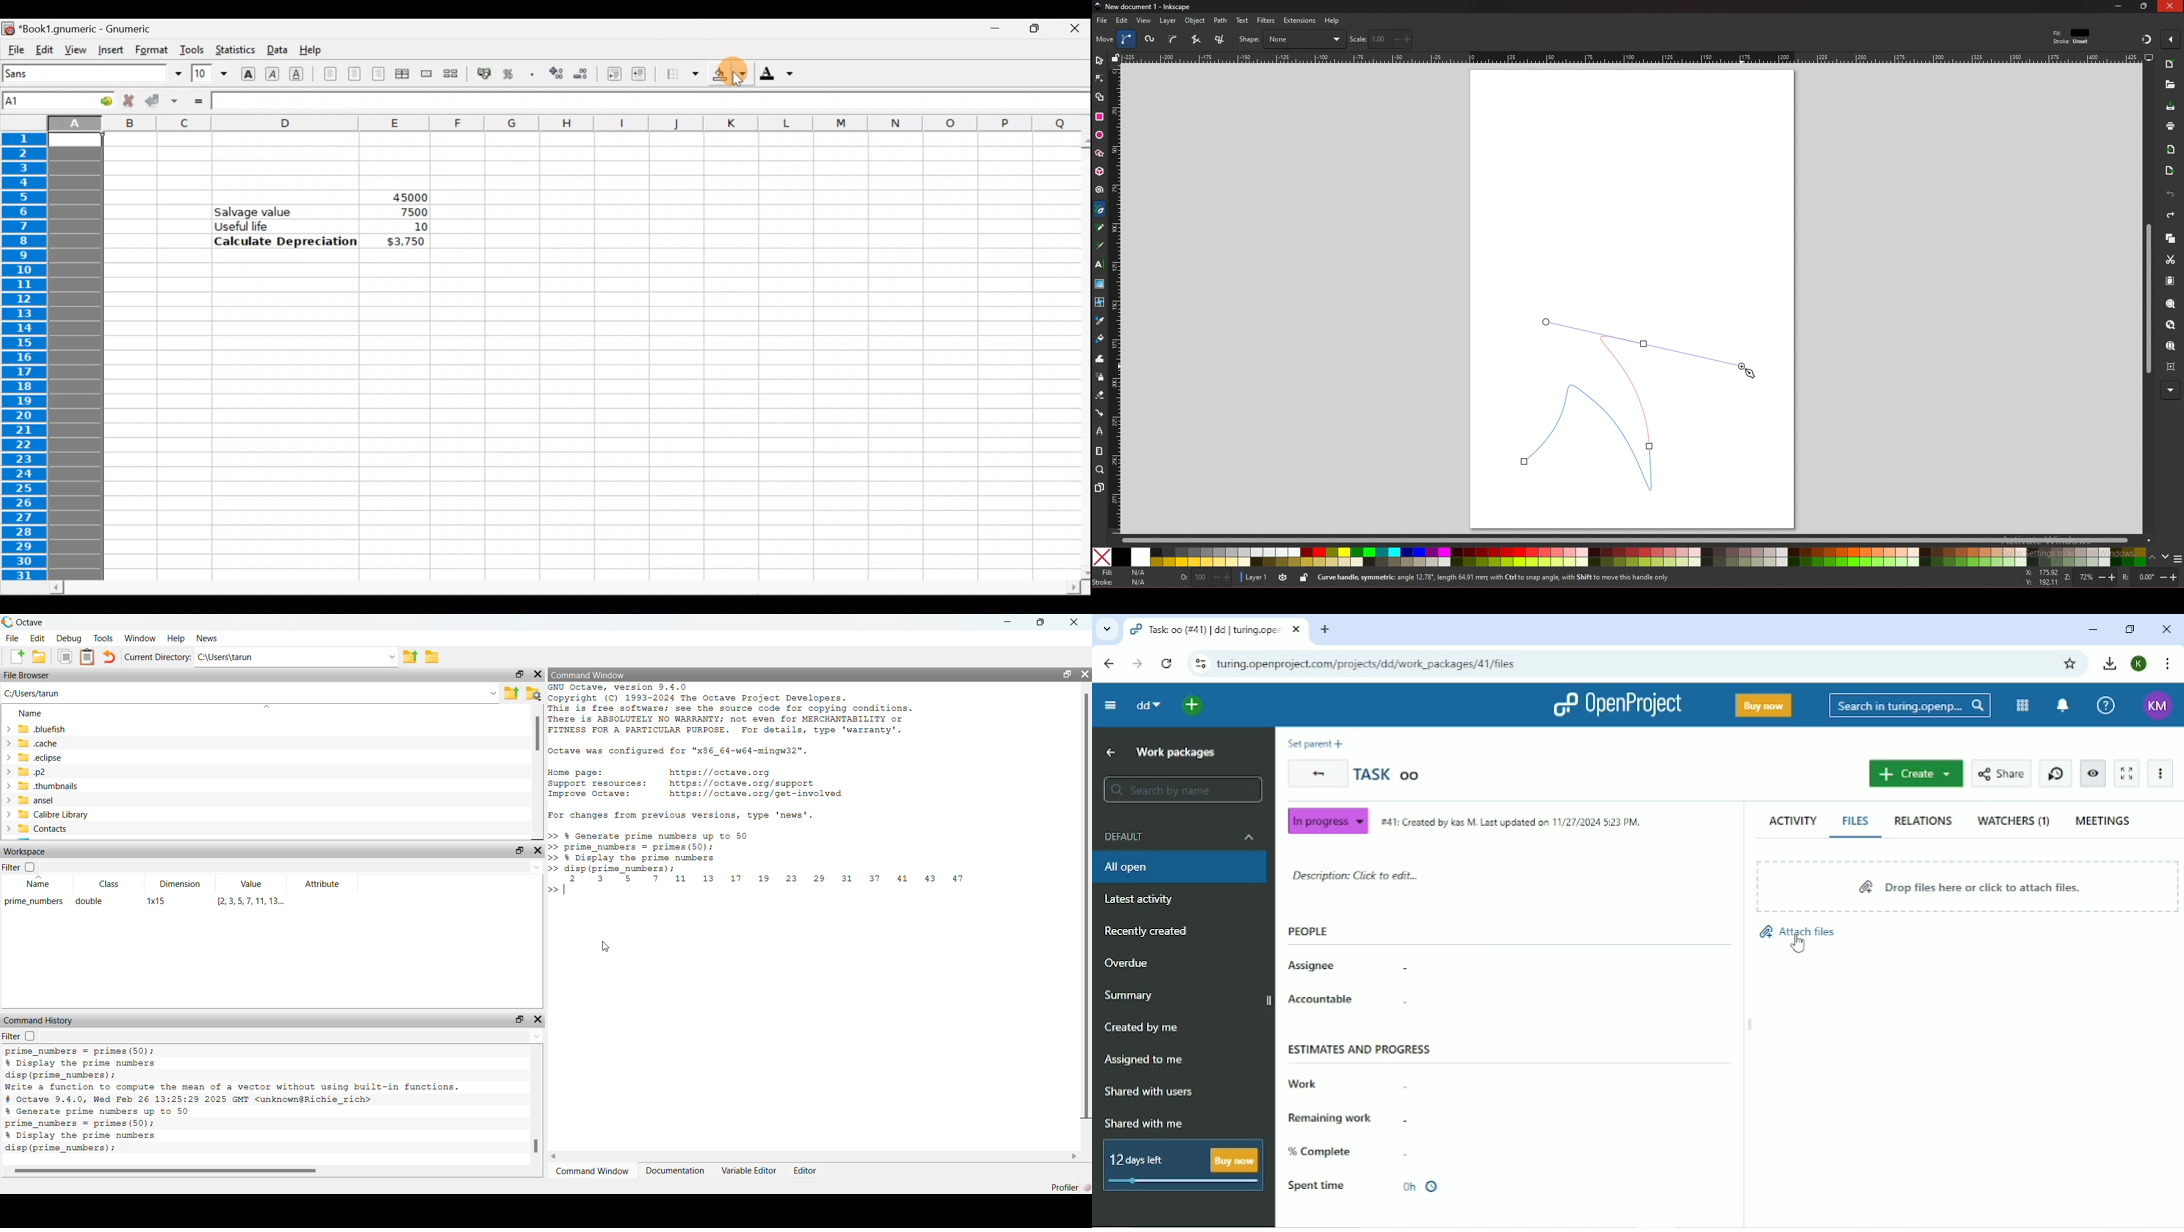 This screenshot has height=1232, width=2184. Describe the element at coordinates (432, 657) in the screenshot. I see `folder` at that location.